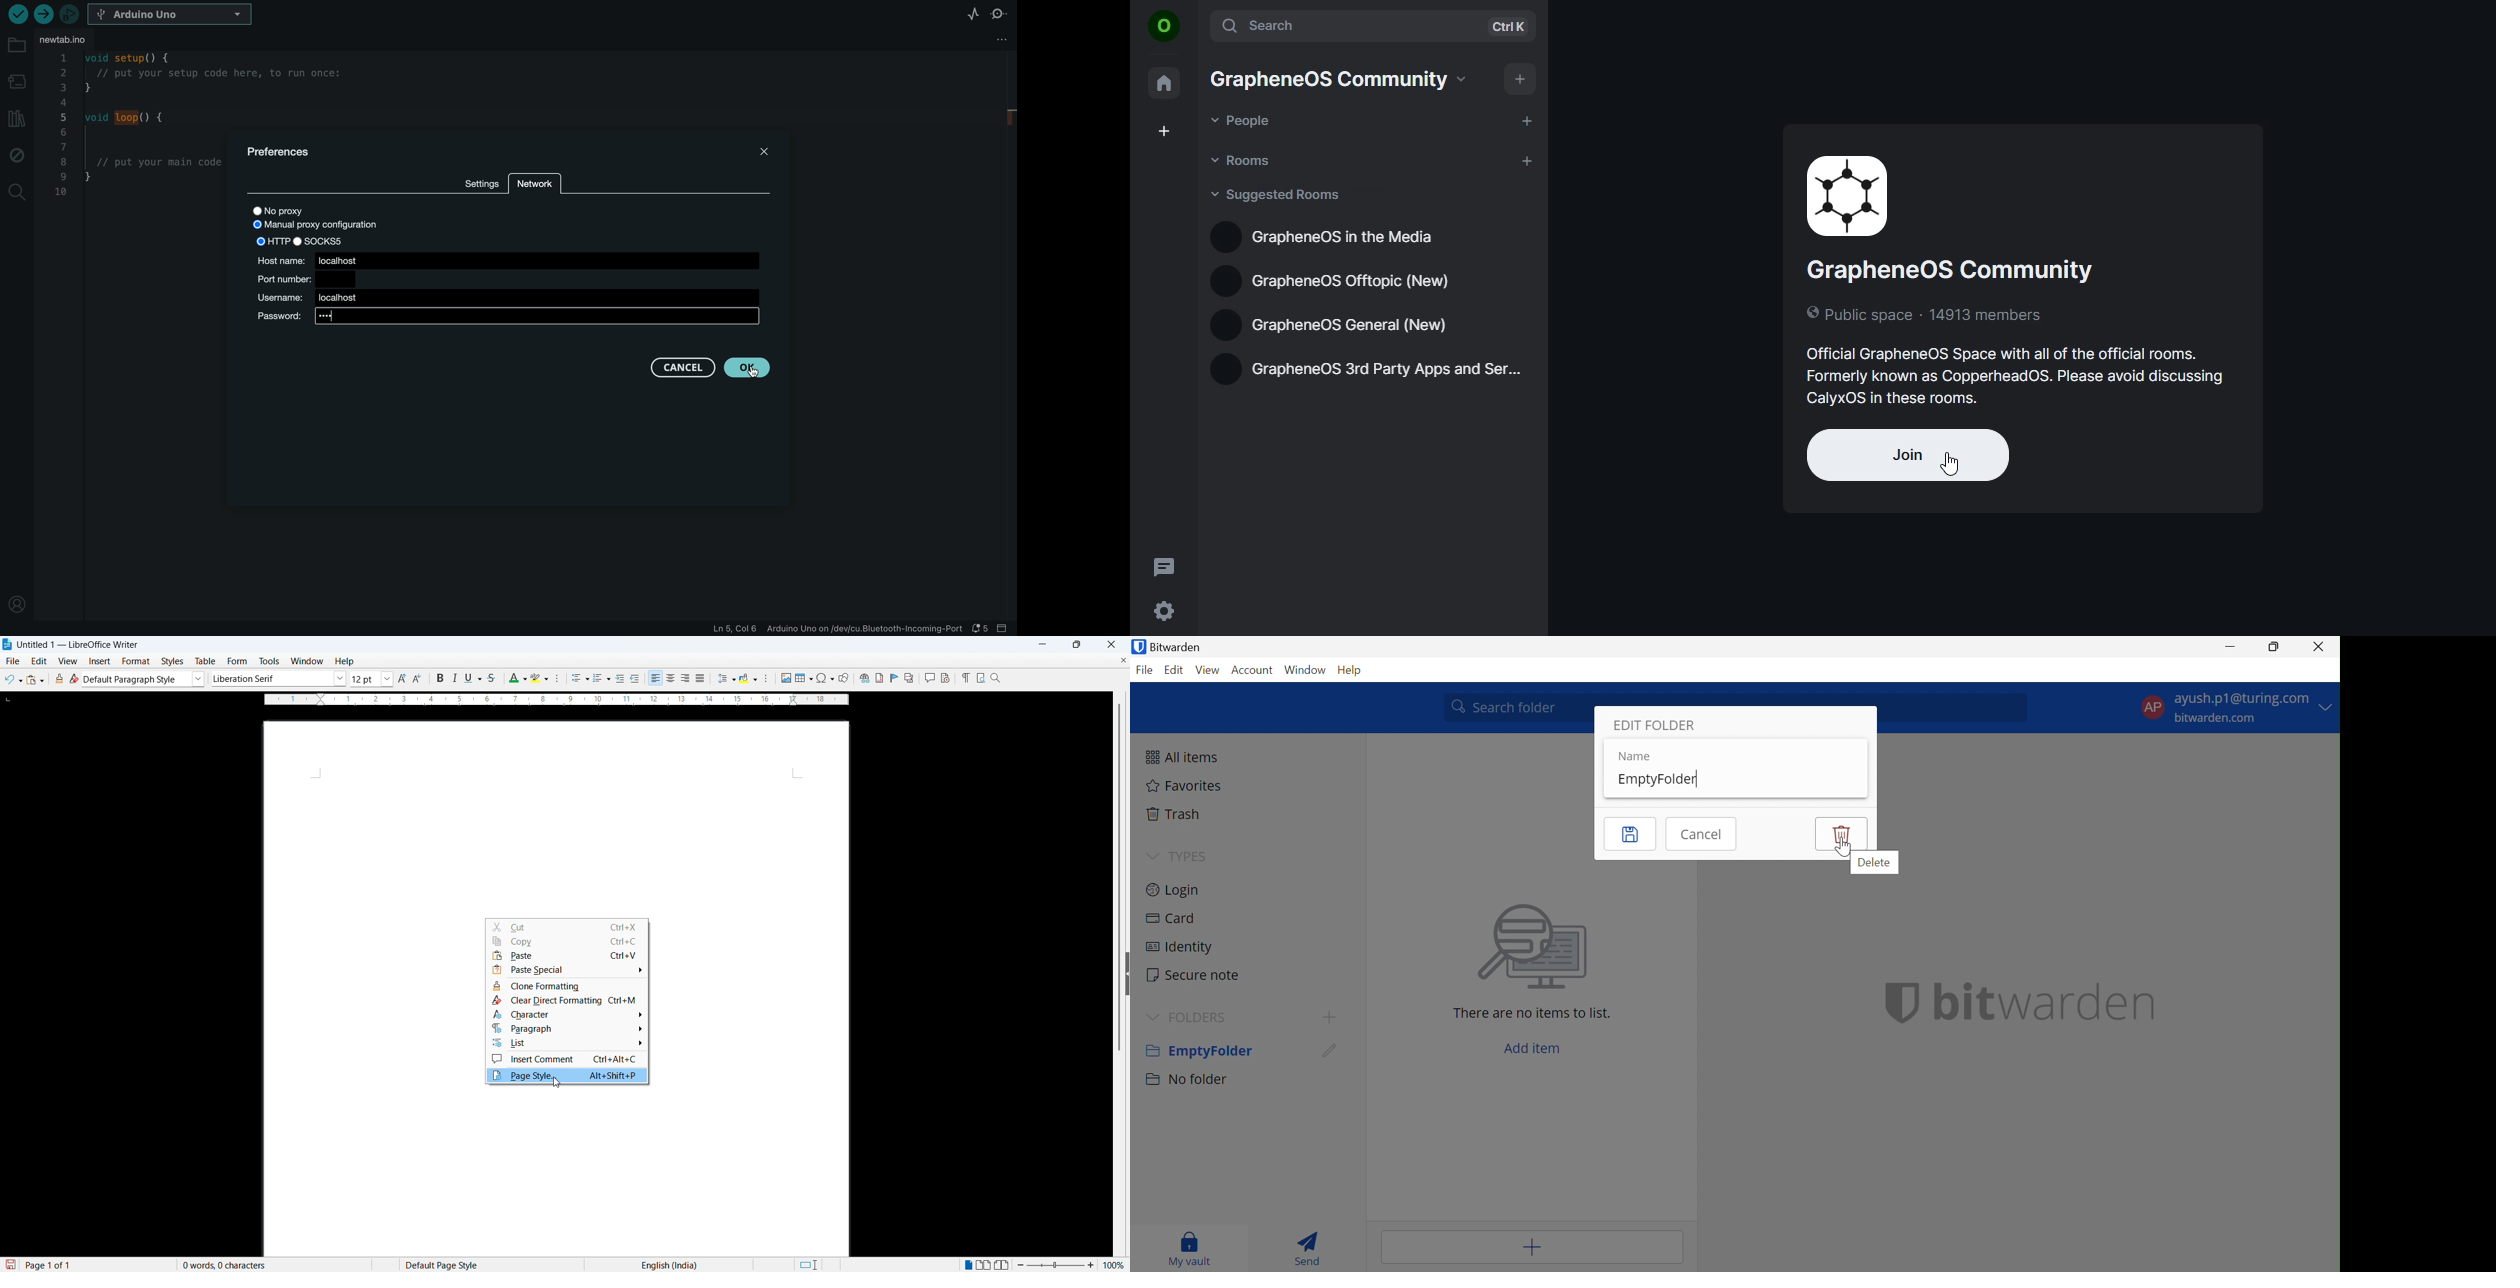 The width and height of the screenshot is (2520, 1288). Describe the element at coordinates (1306, 670) in the screenshot. I see `Window` at that location.